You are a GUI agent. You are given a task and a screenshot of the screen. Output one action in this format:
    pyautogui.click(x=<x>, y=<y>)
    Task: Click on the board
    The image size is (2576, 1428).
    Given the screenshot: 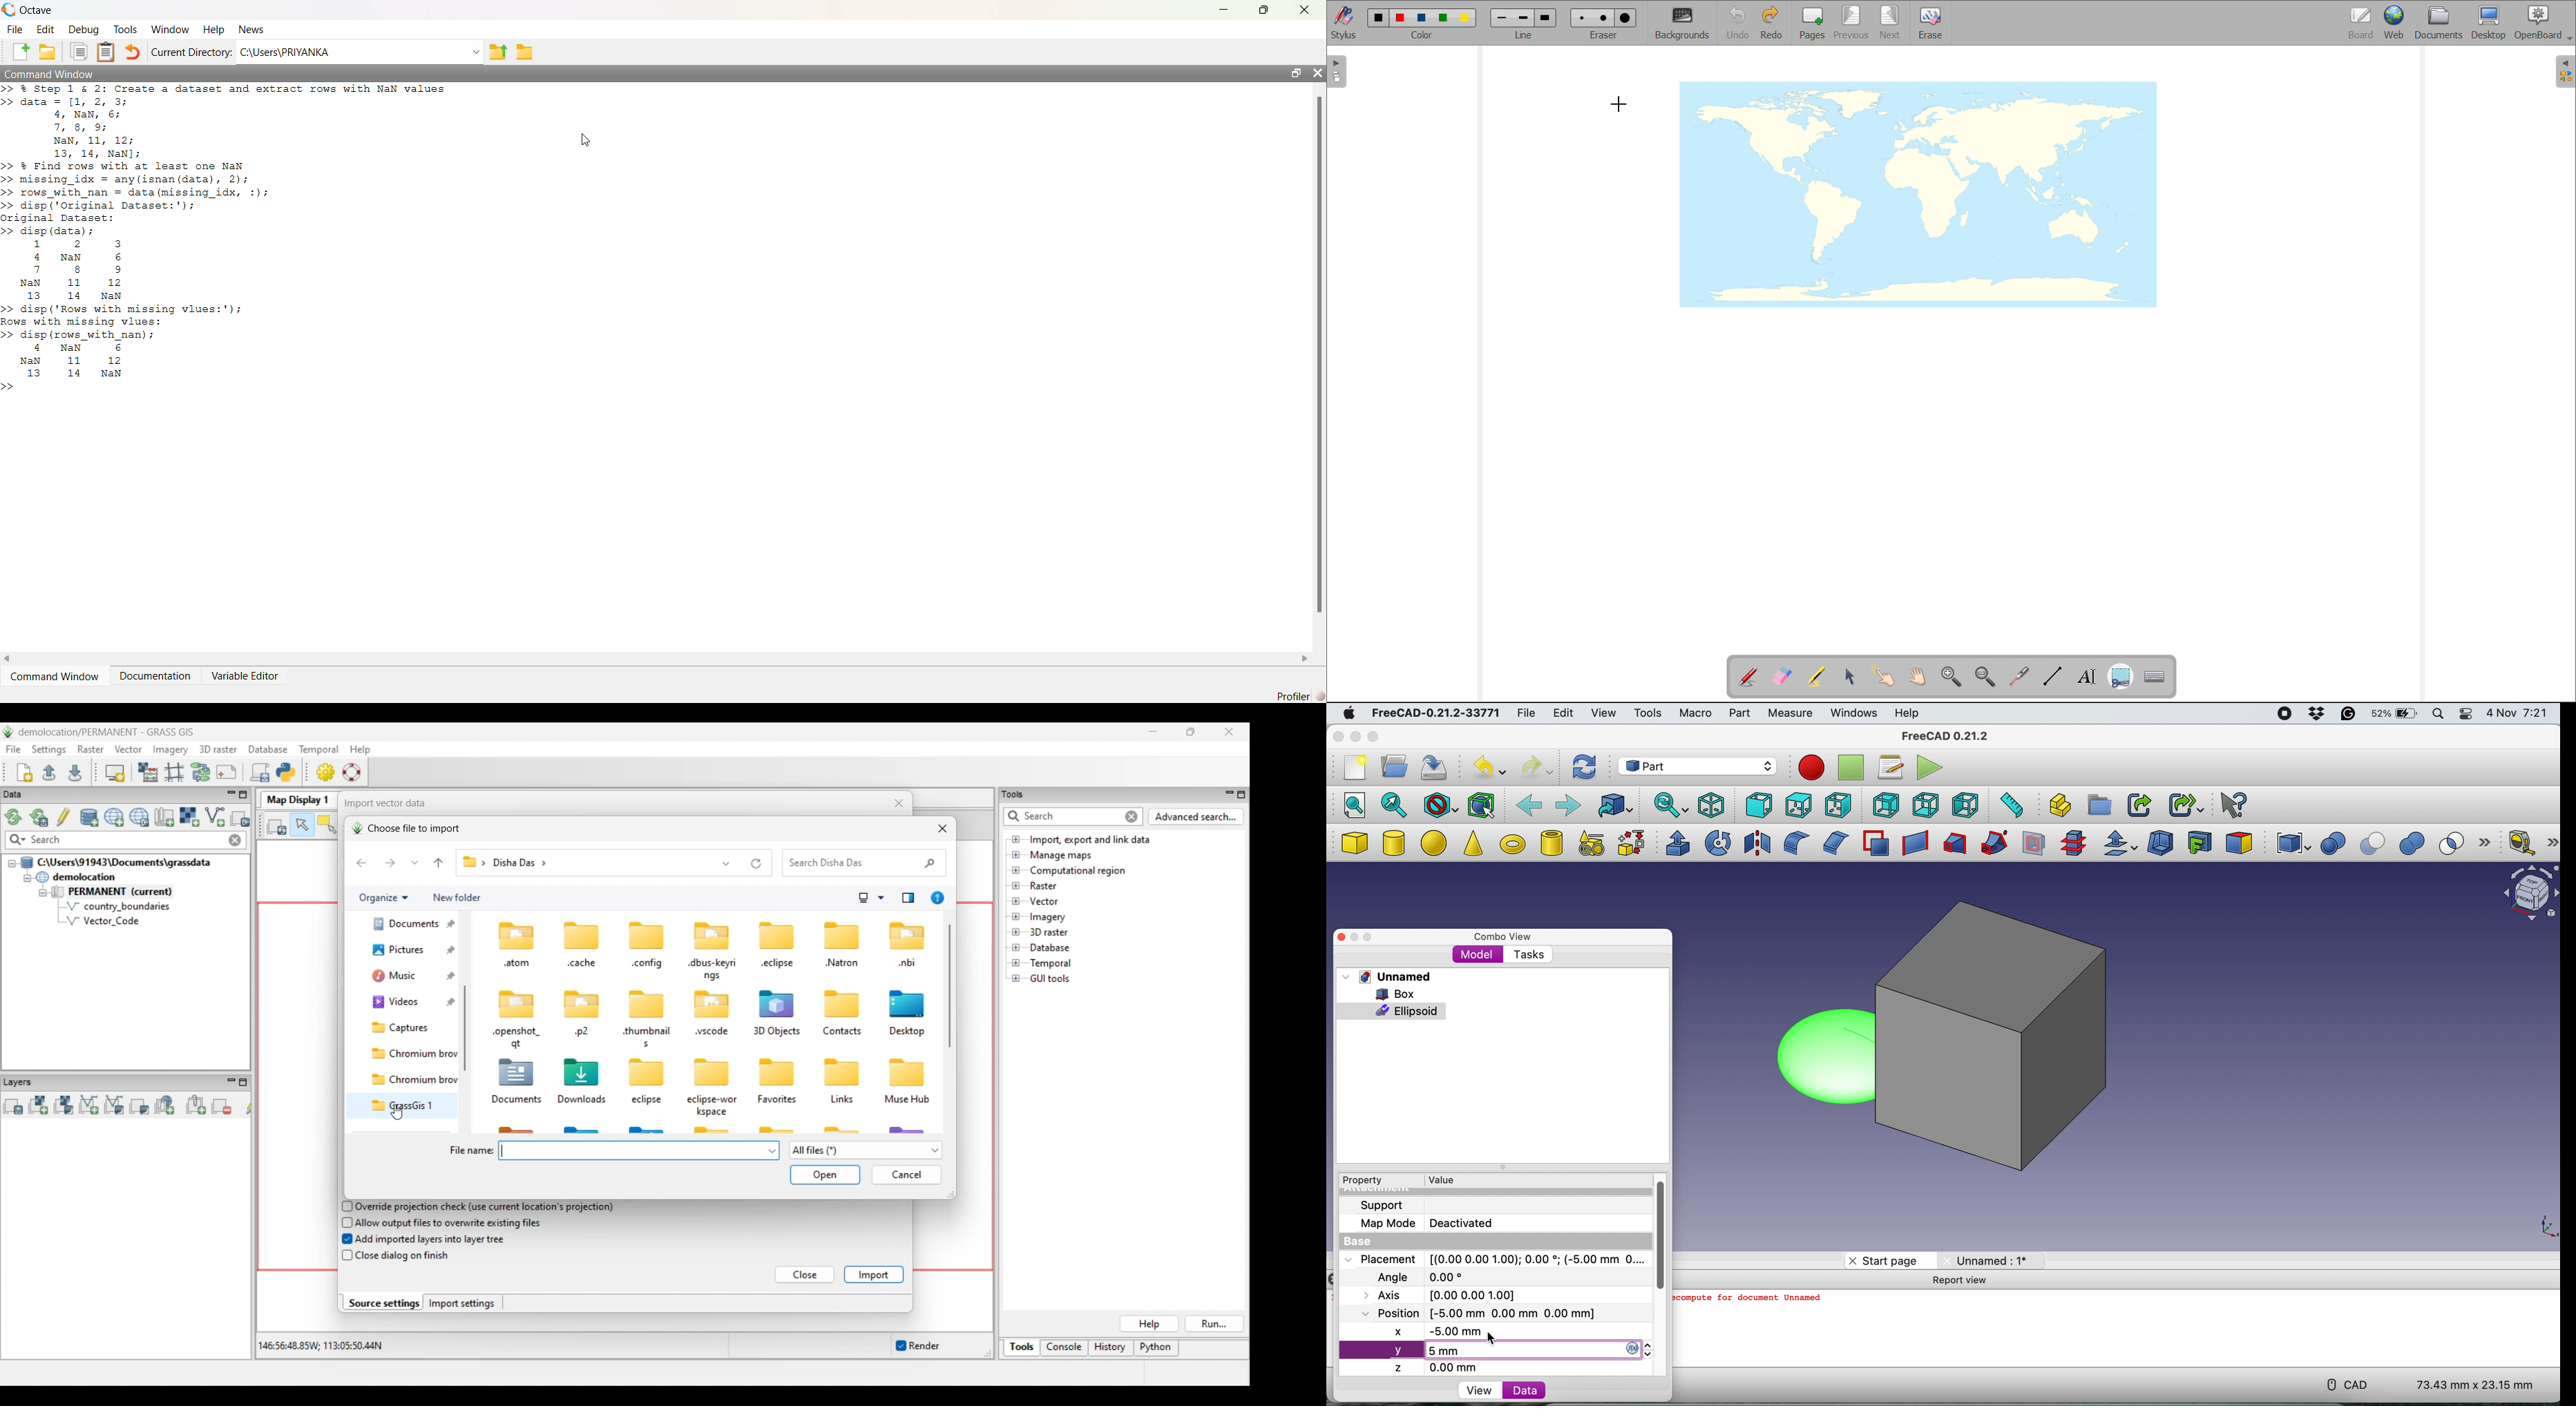 What is the action you would take?
    pyautogui.click(x=2362, y=23)
    